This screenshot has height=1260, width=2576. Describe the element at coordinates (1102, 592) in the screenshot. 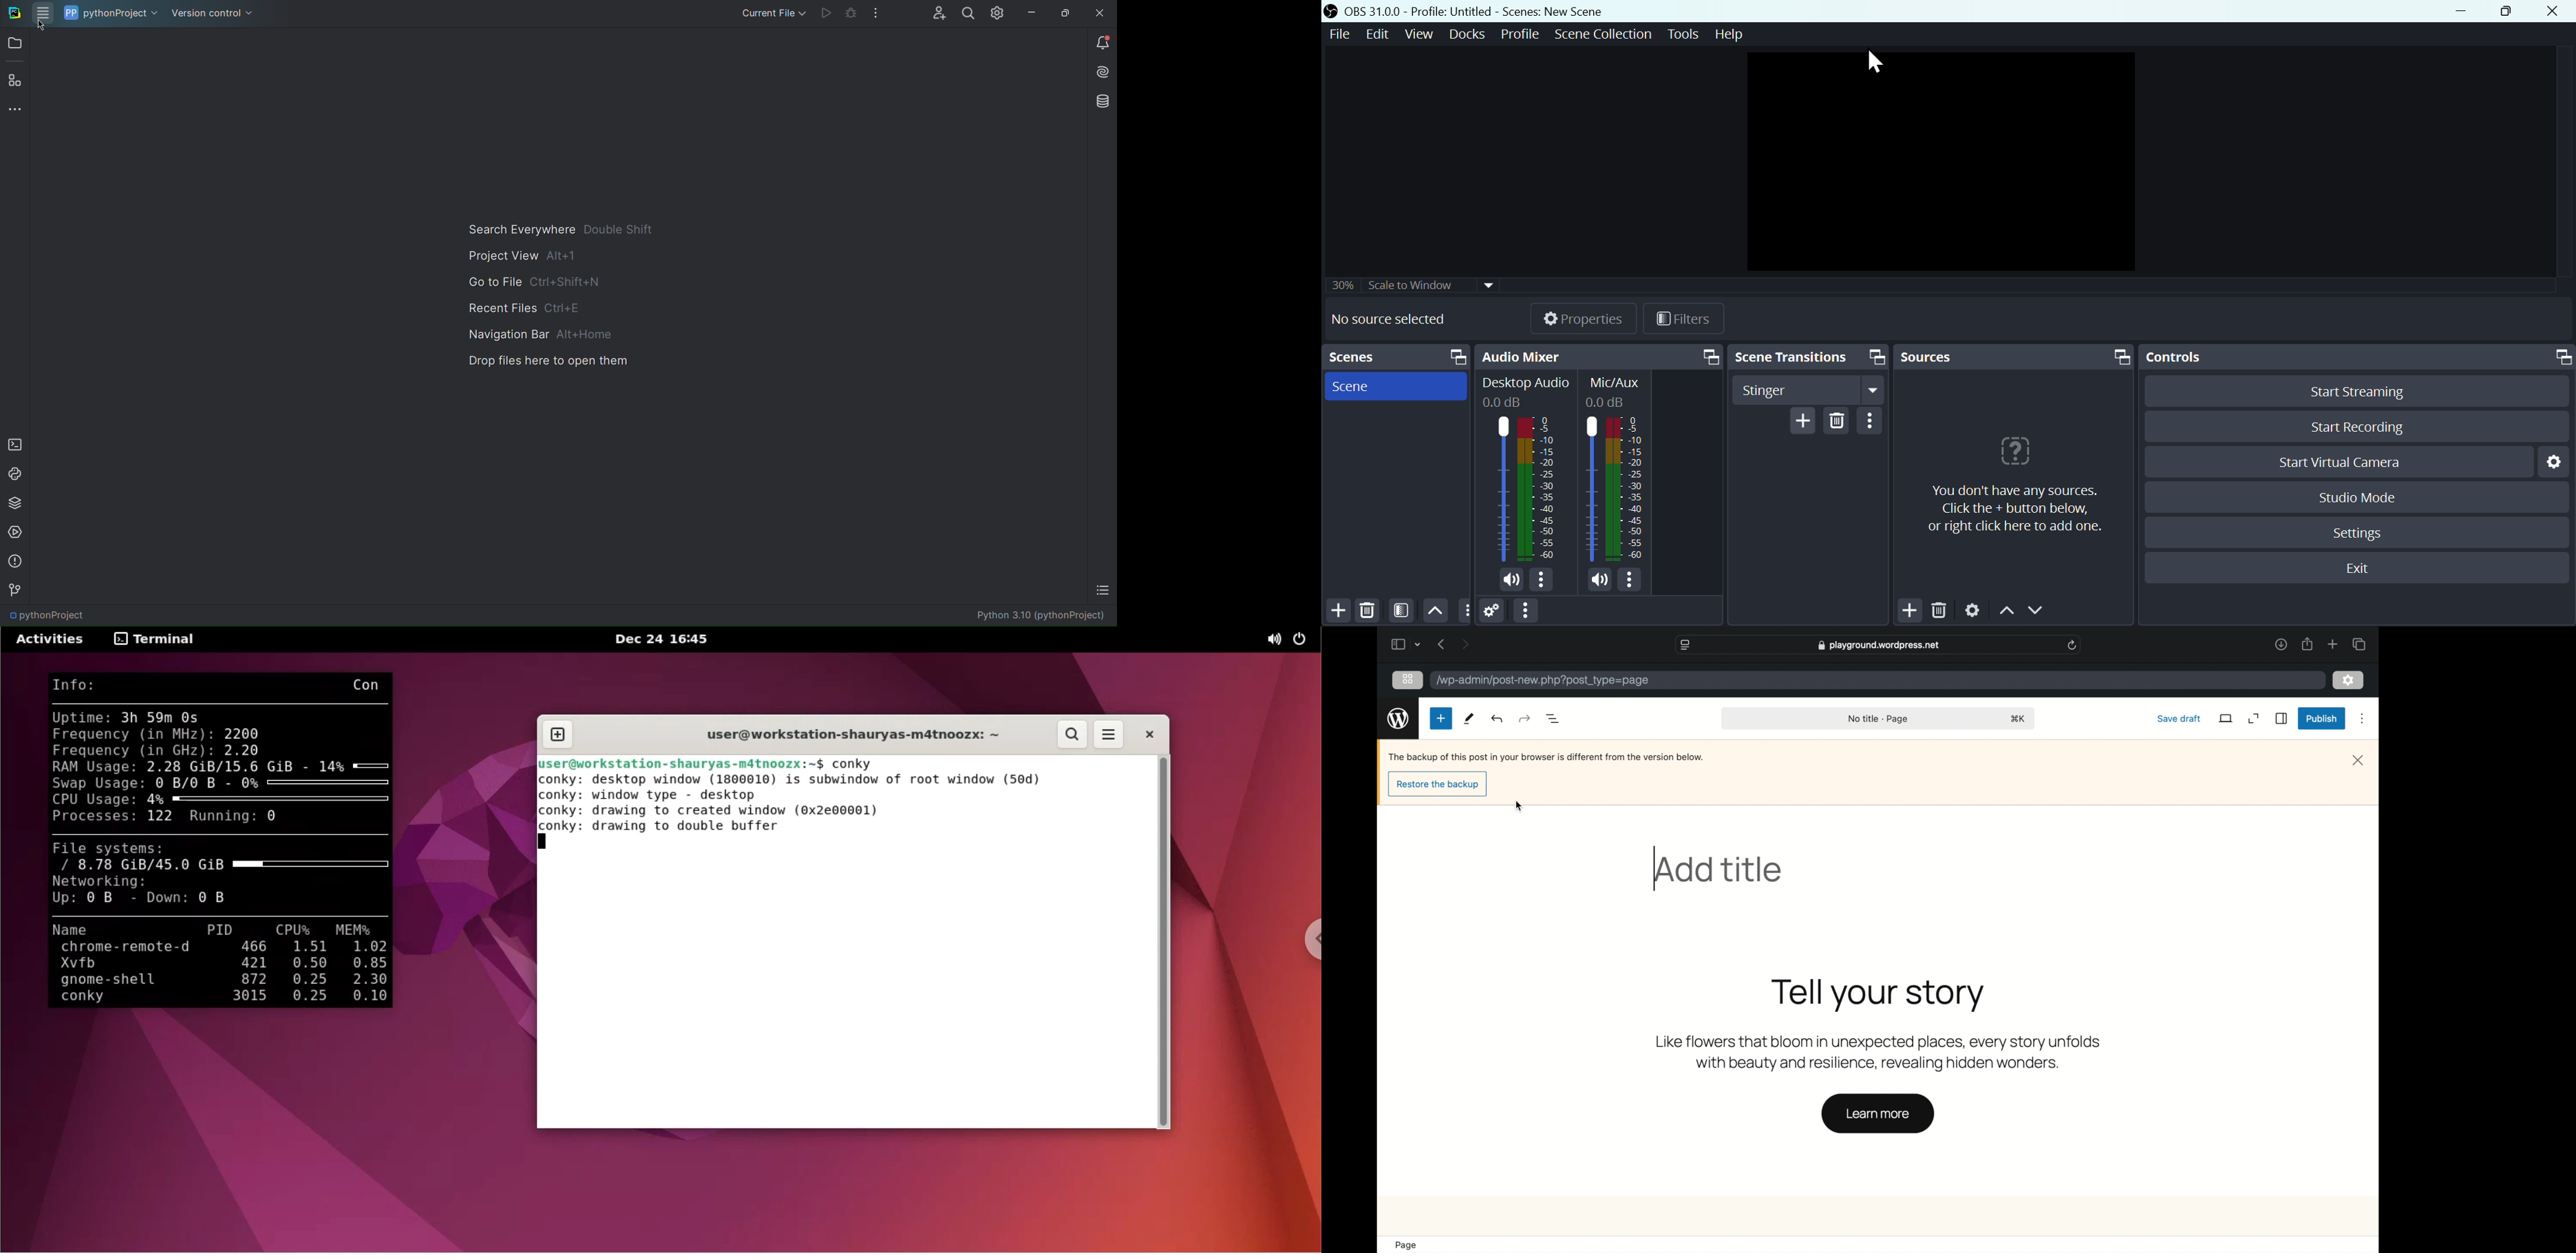

I see `TODO` at that location.